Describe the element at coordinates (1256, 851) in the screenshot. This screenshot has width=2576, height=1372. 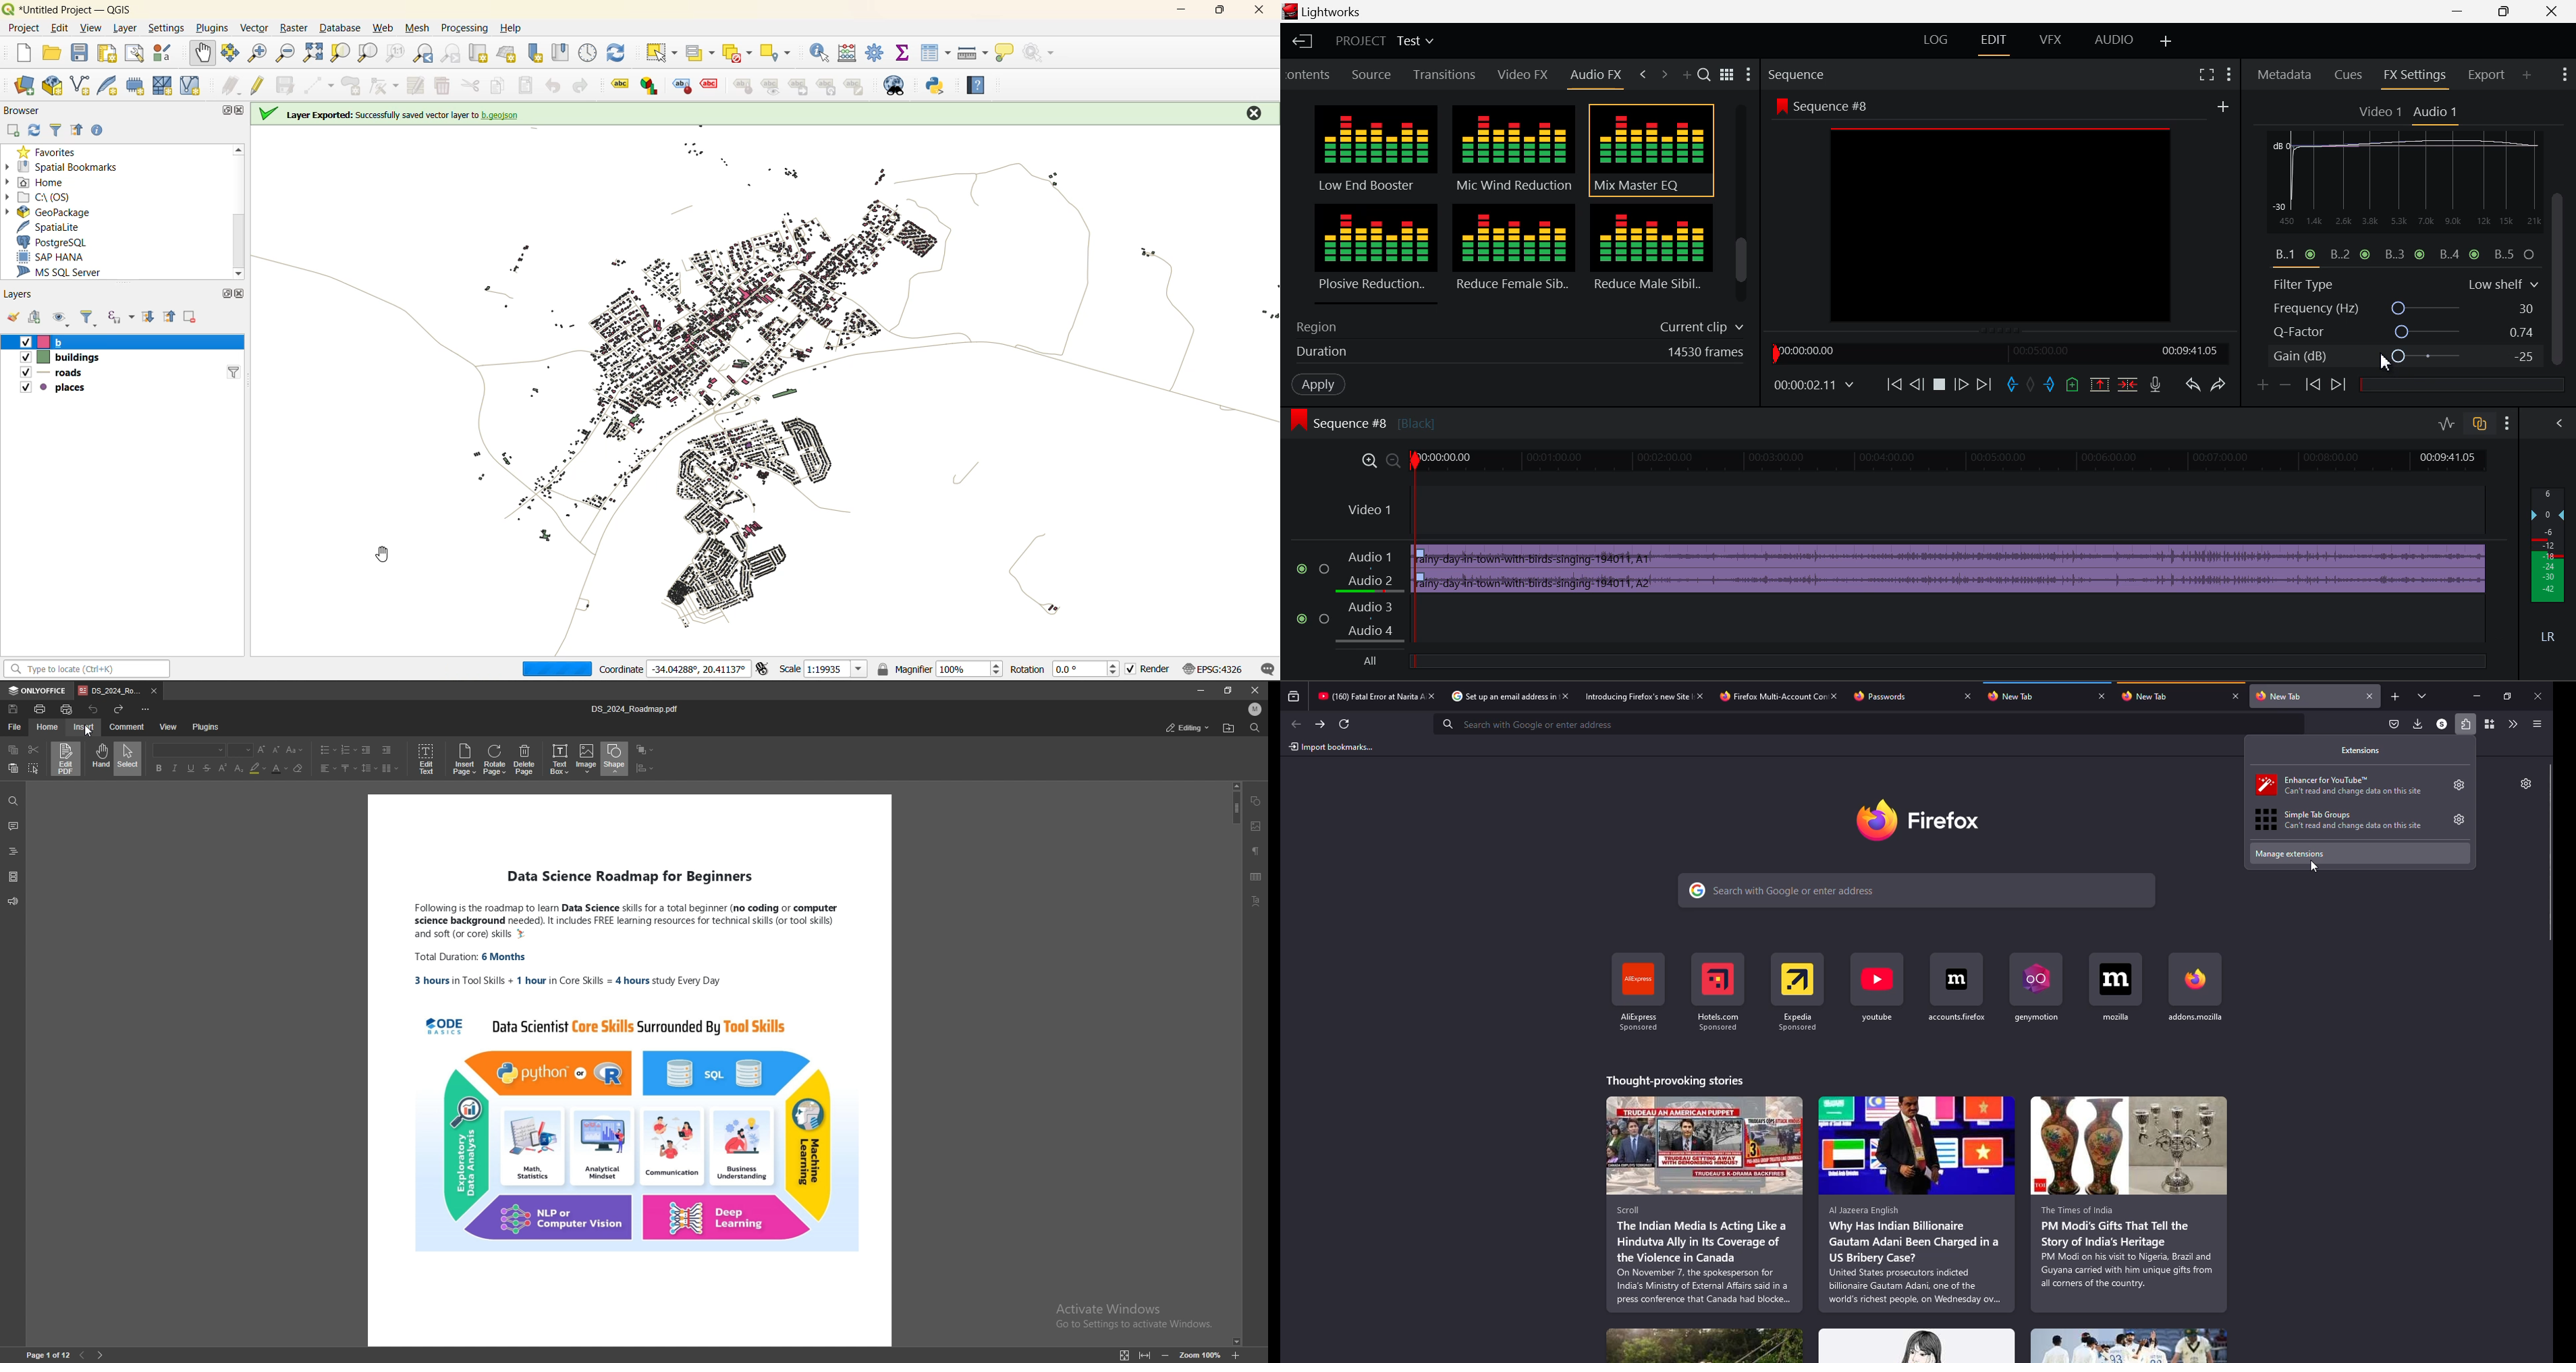
I see `paragraph` at that location.